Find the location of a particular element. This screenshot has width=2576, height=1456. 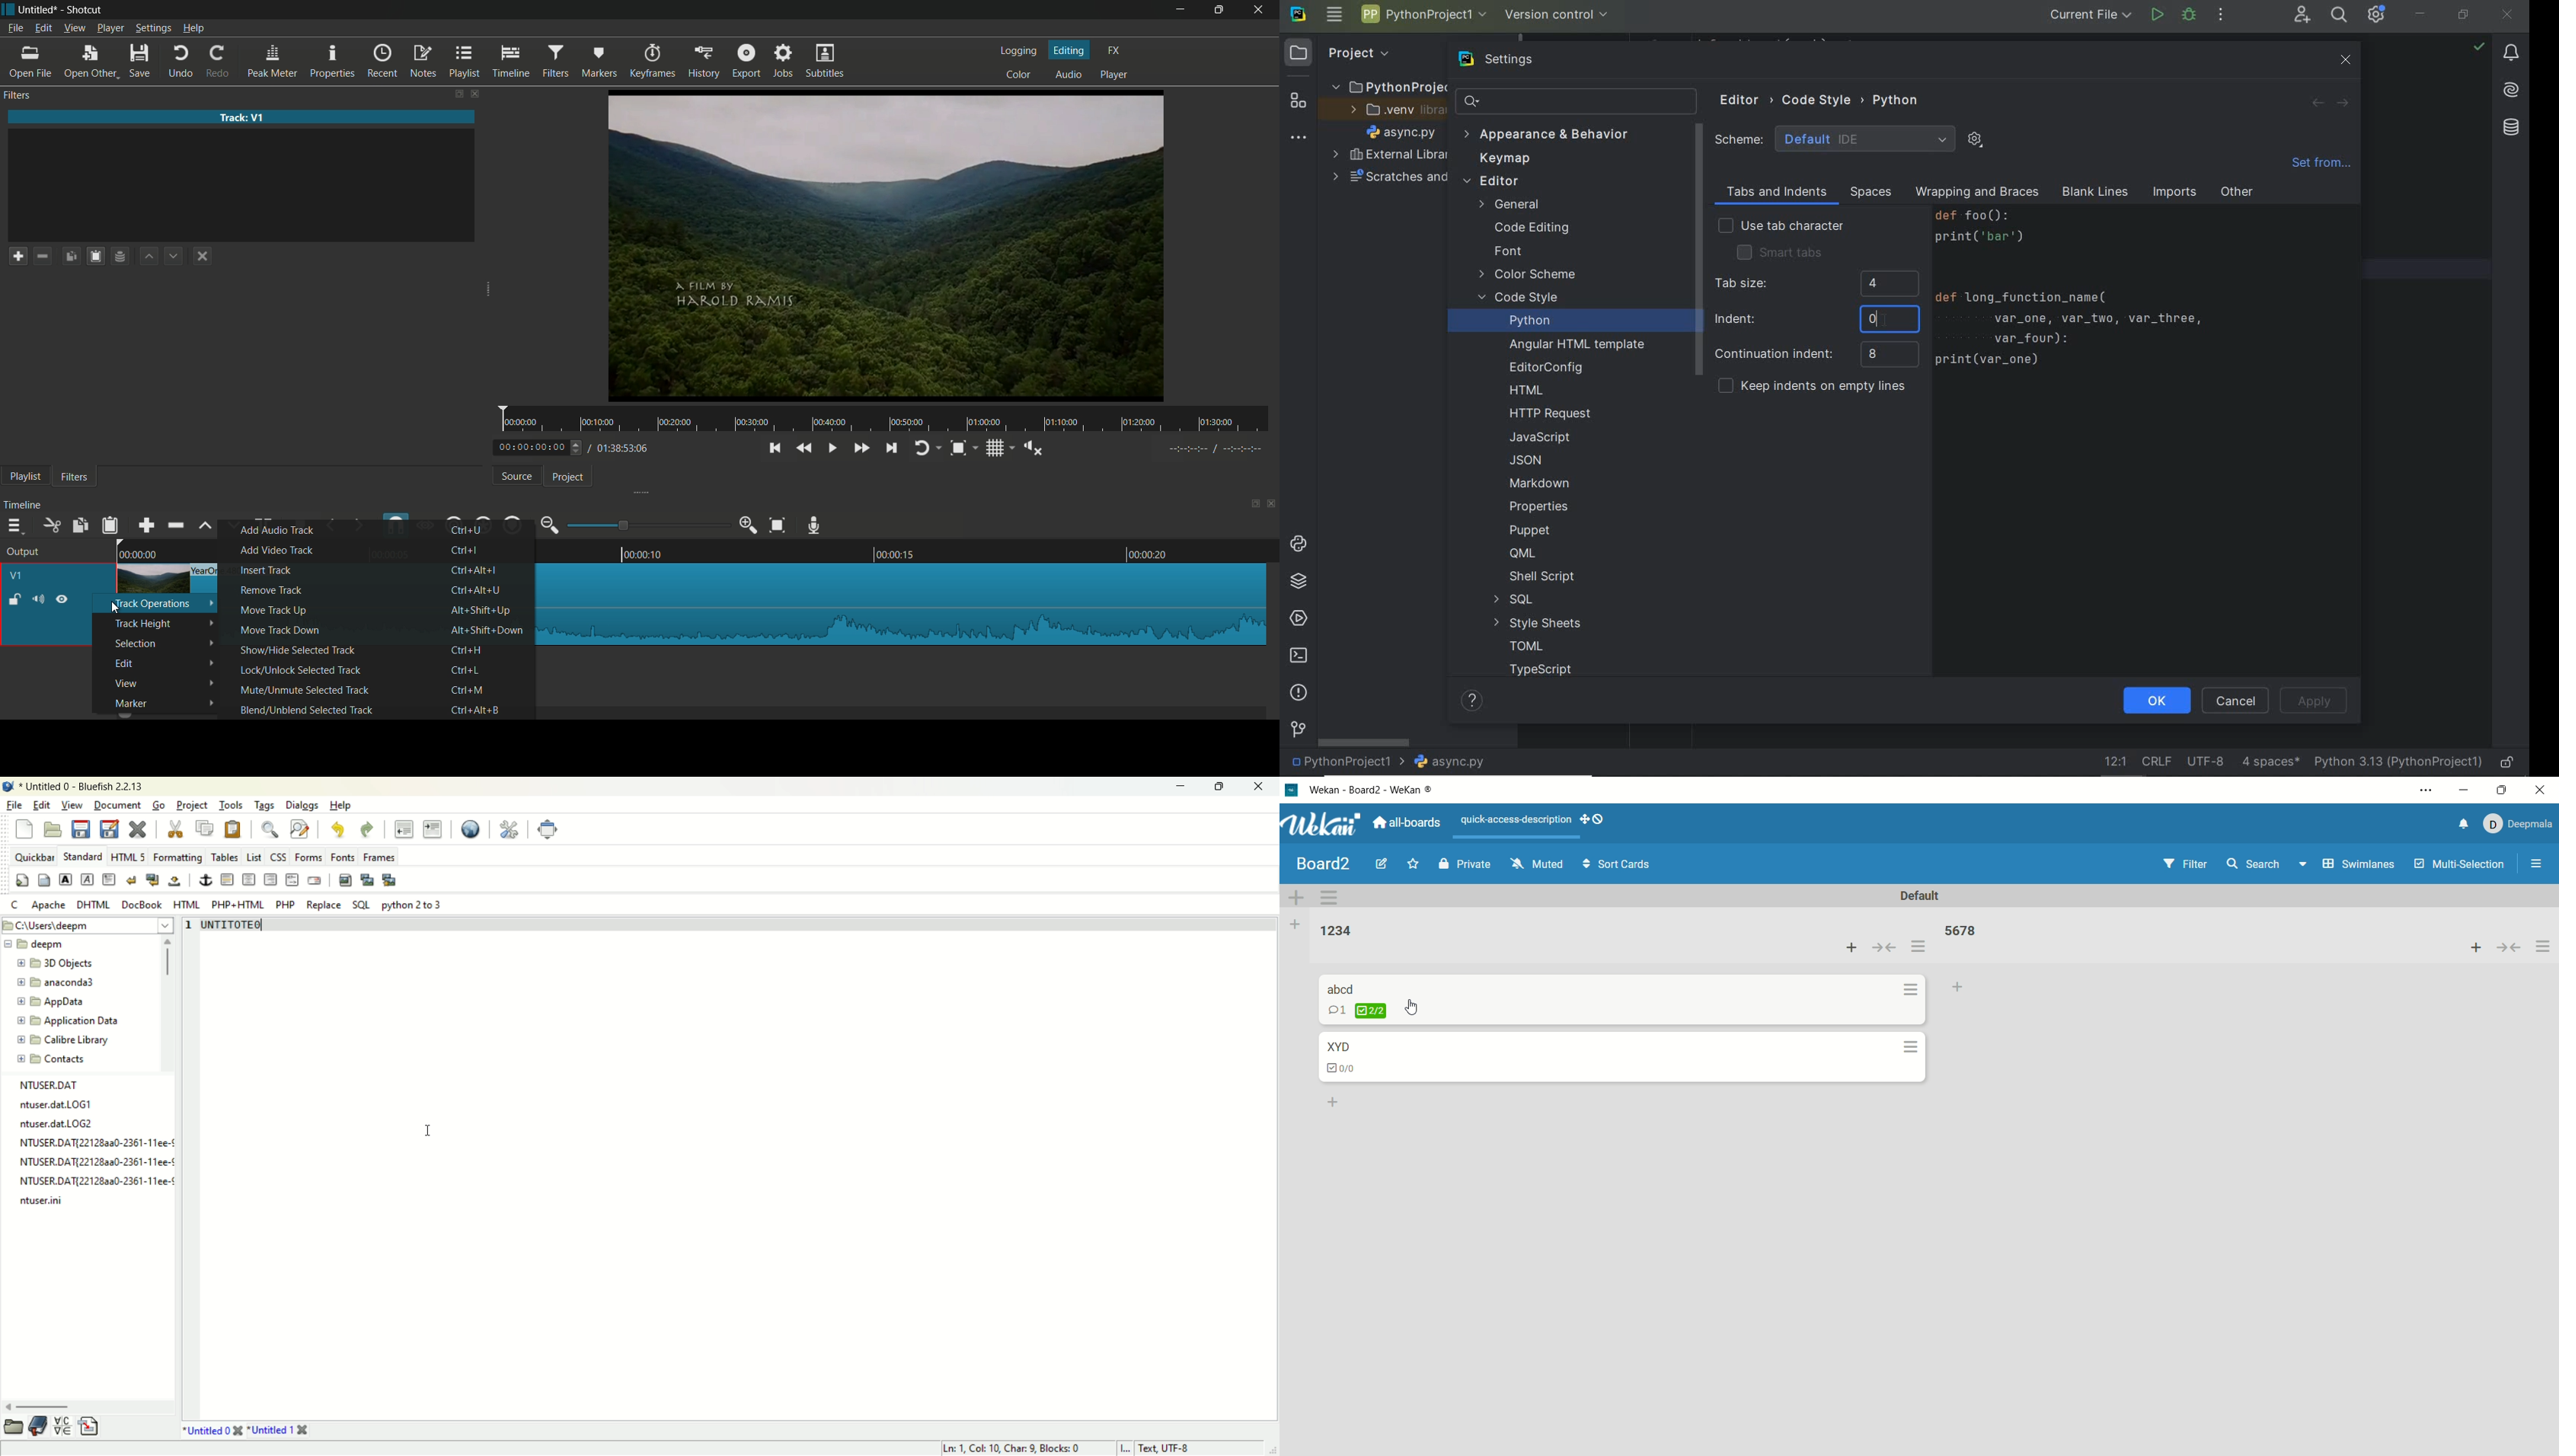

redo is located at coordinates (219, 61).